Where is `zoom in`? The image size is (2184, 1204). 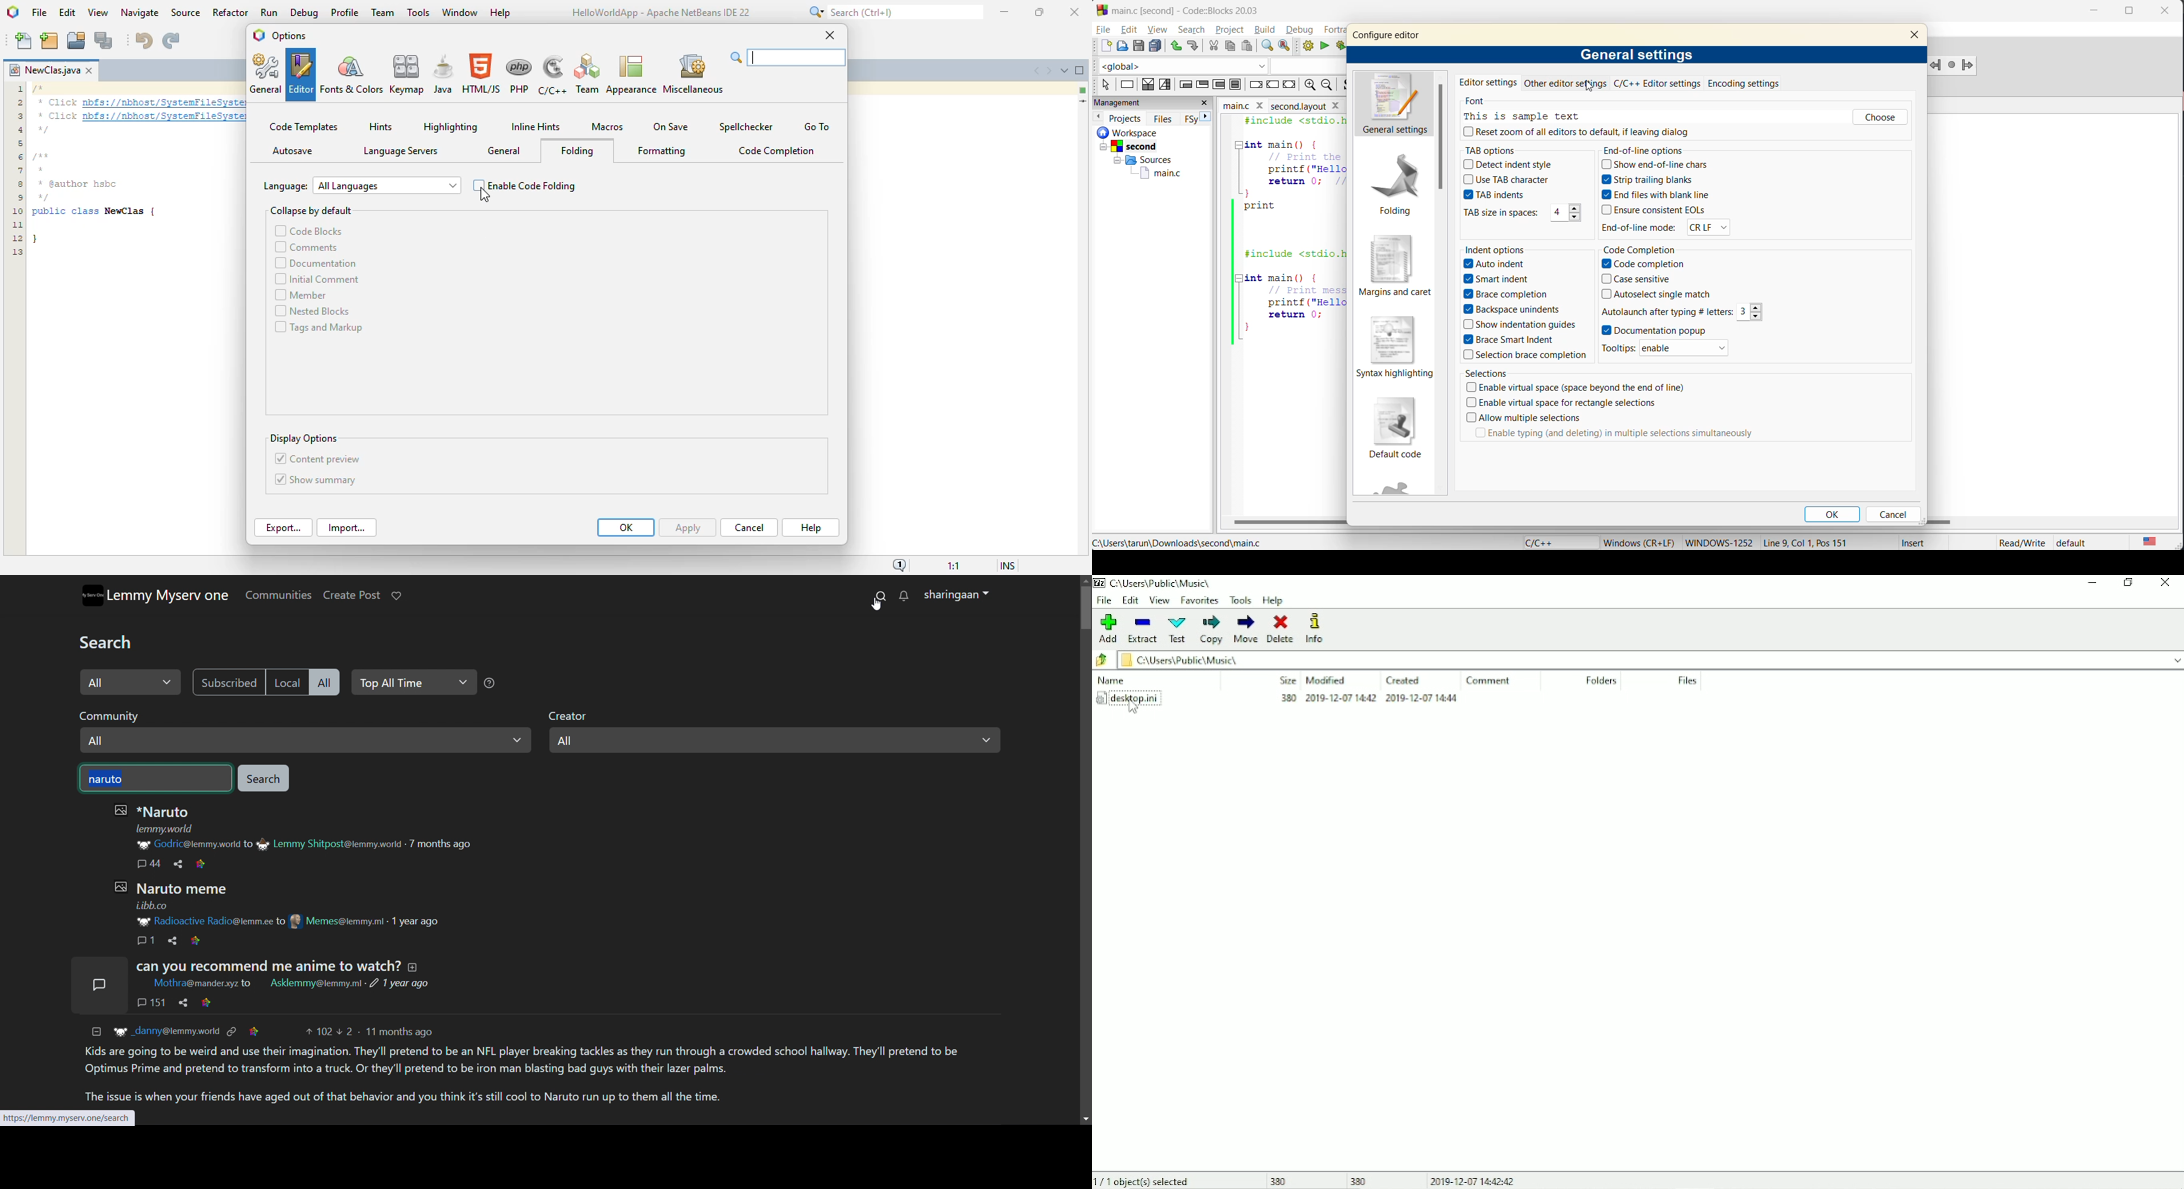 zoom in is located at coordinates (1328, 87).